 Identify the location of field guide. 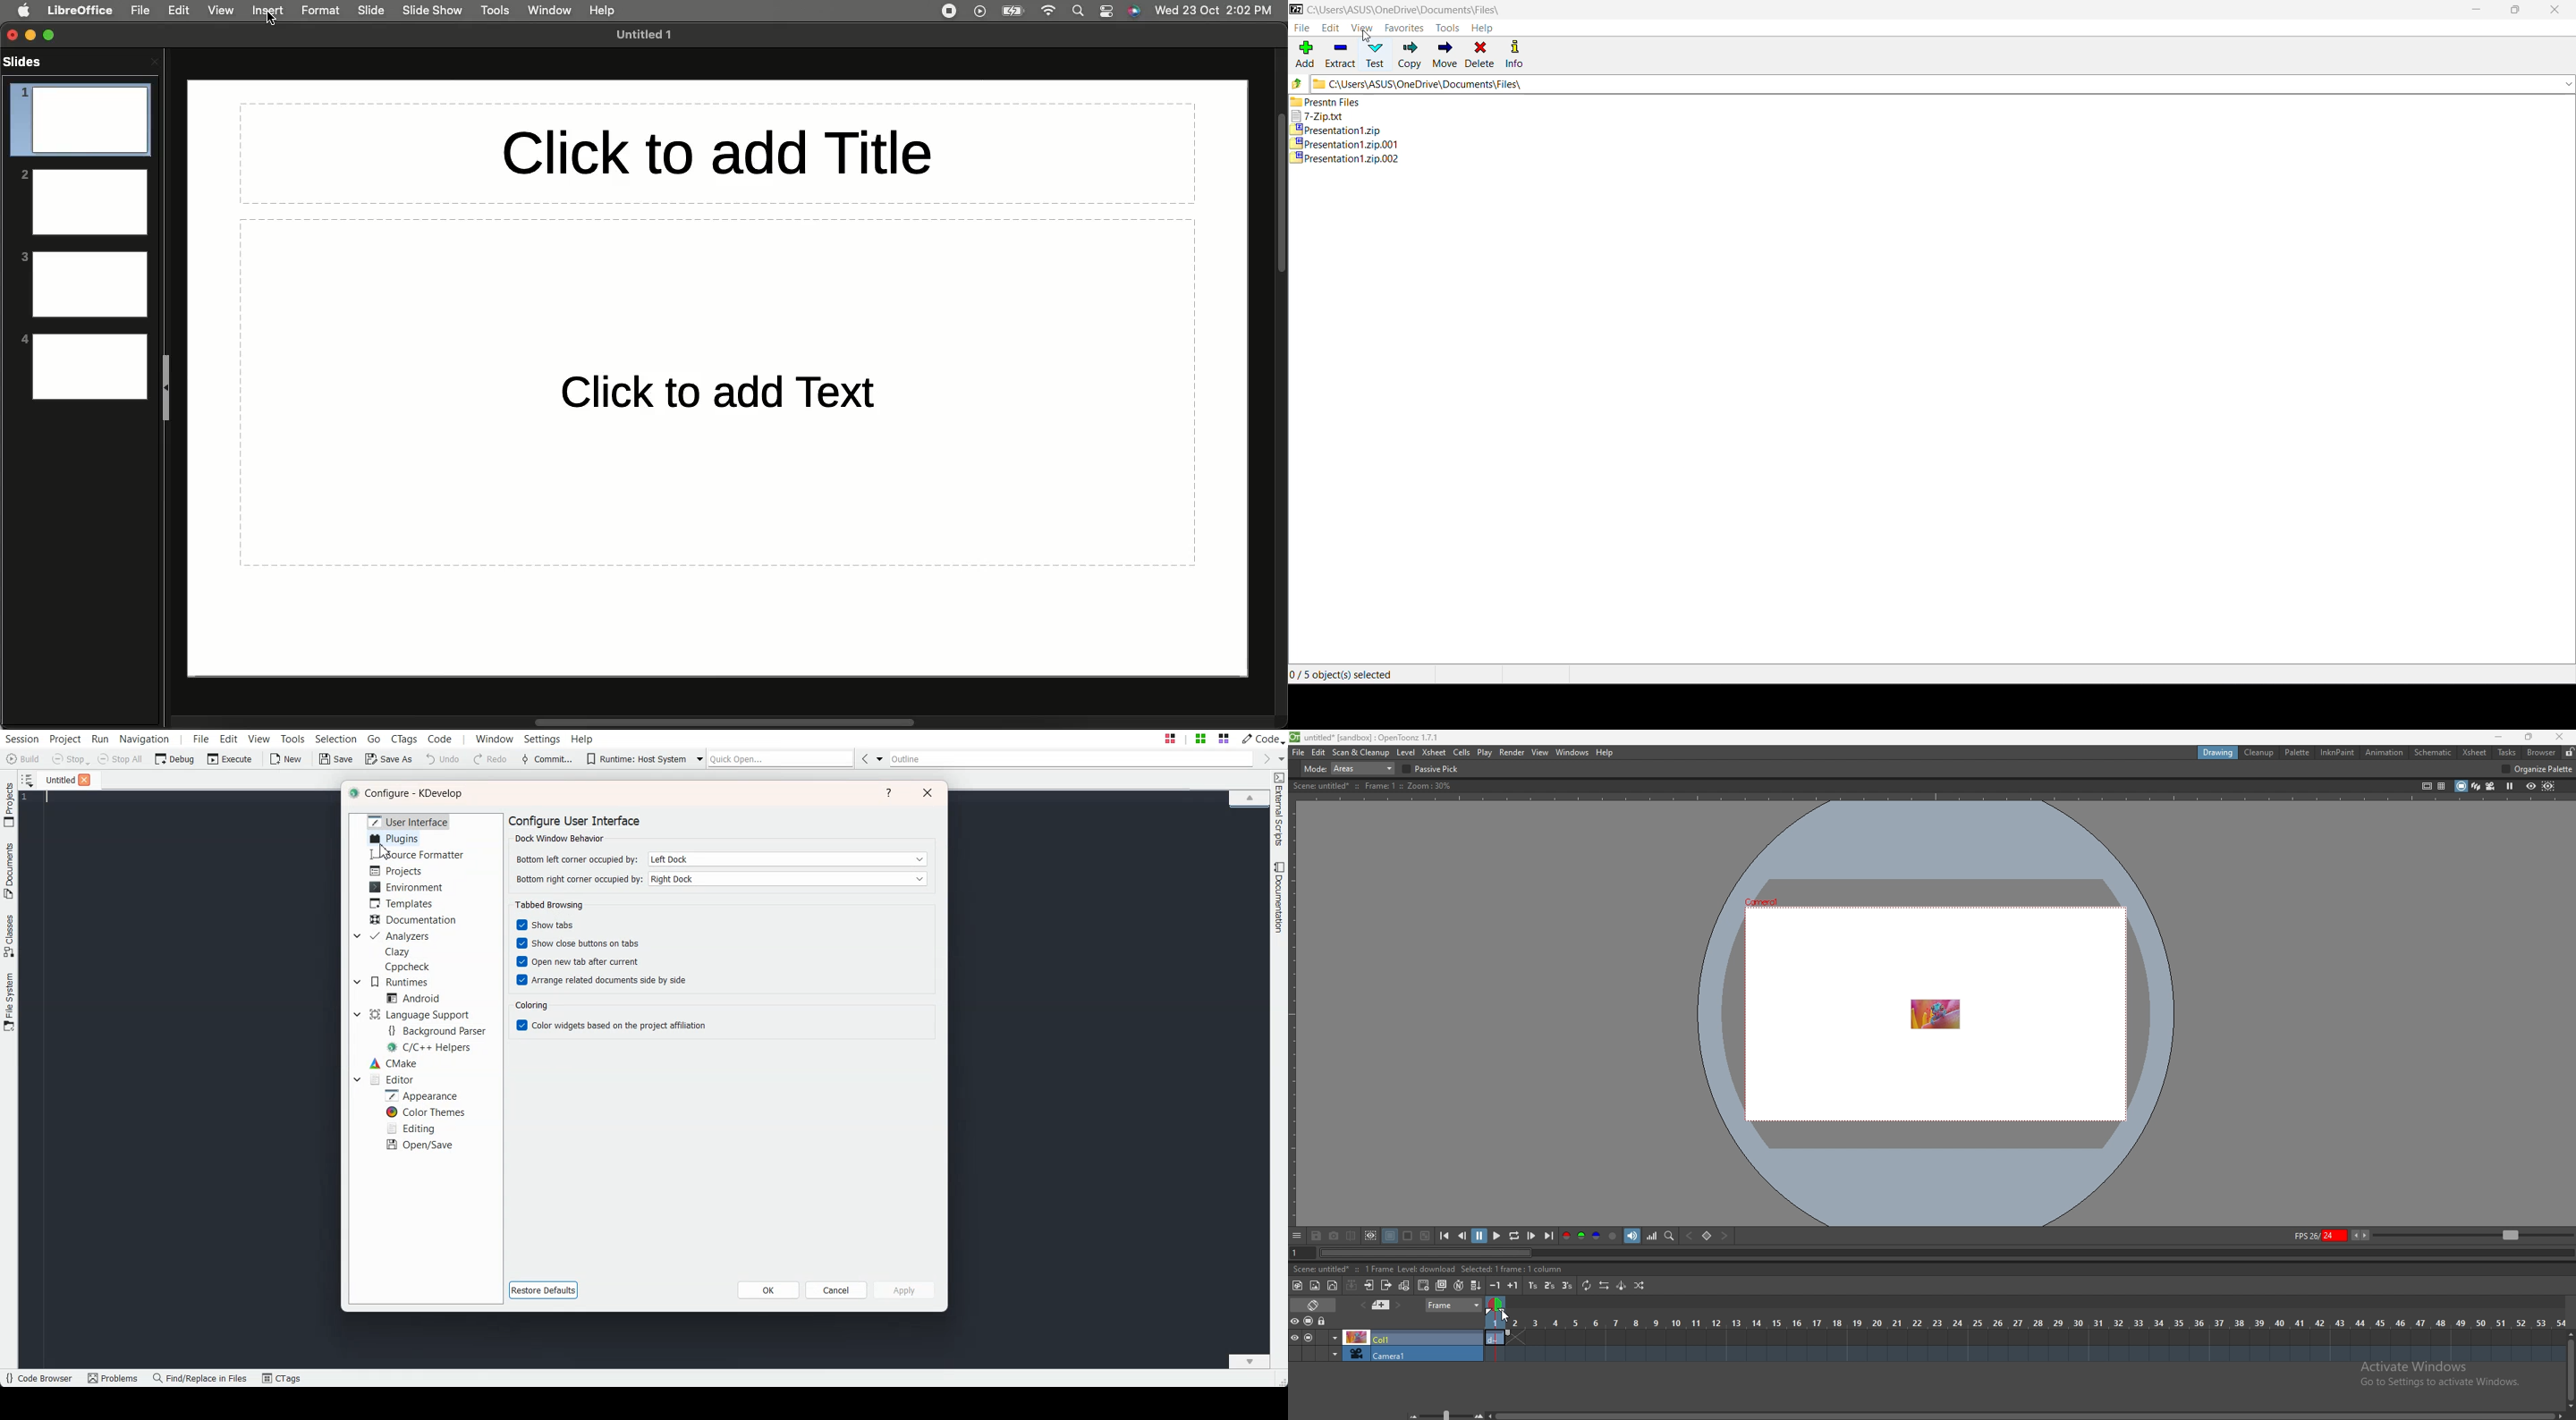
(2442, 787).